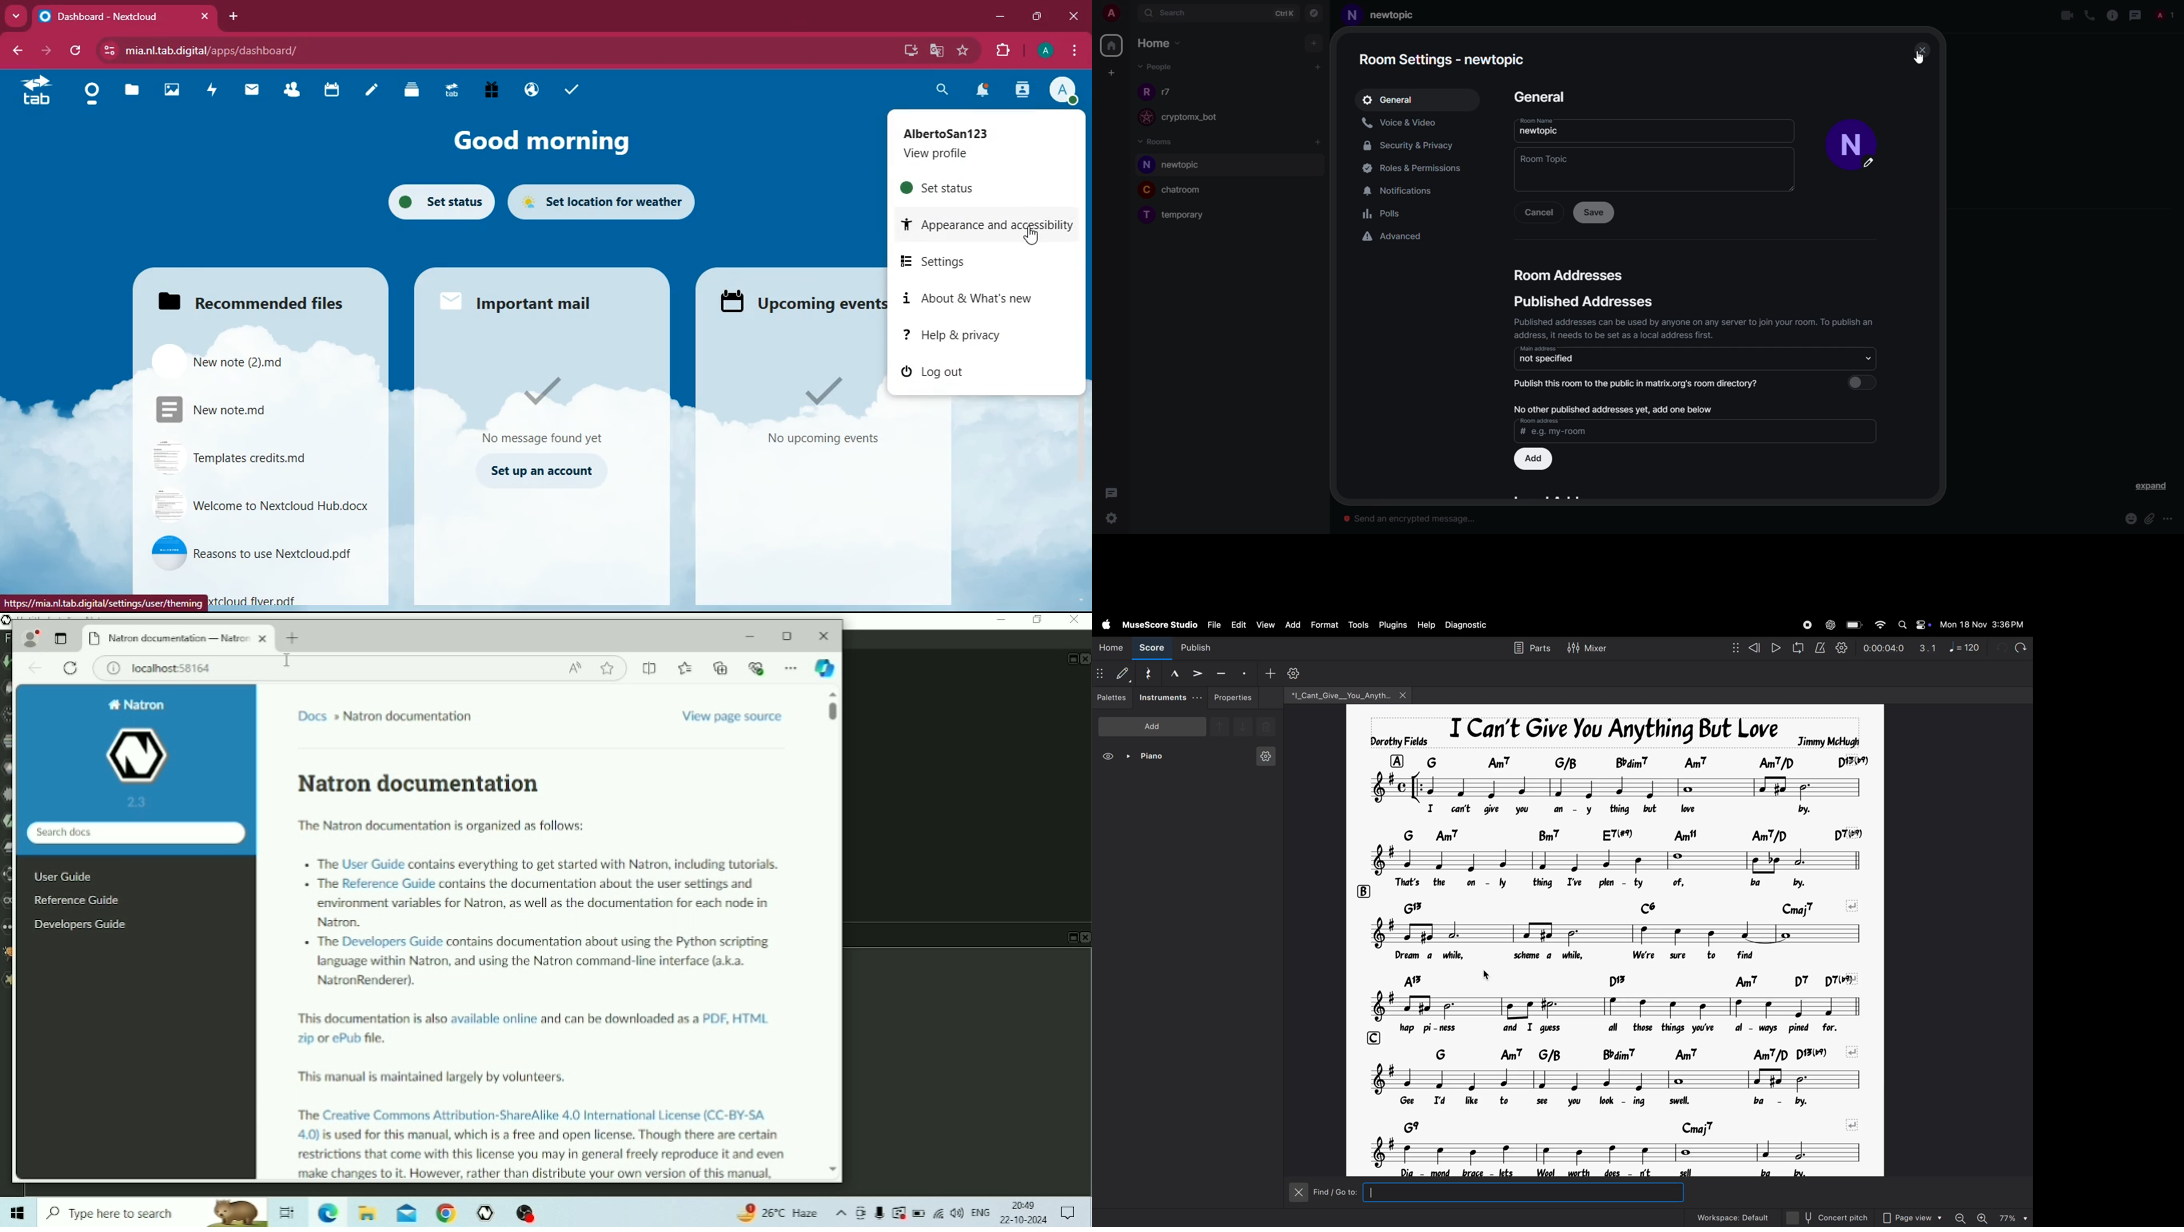 Image resolution: width=2184 pixels, height=1232 pixels. What do you see at coordinates (1111, 73) in the screenshot?
I see `create space` at bounding box center [1111, 73].